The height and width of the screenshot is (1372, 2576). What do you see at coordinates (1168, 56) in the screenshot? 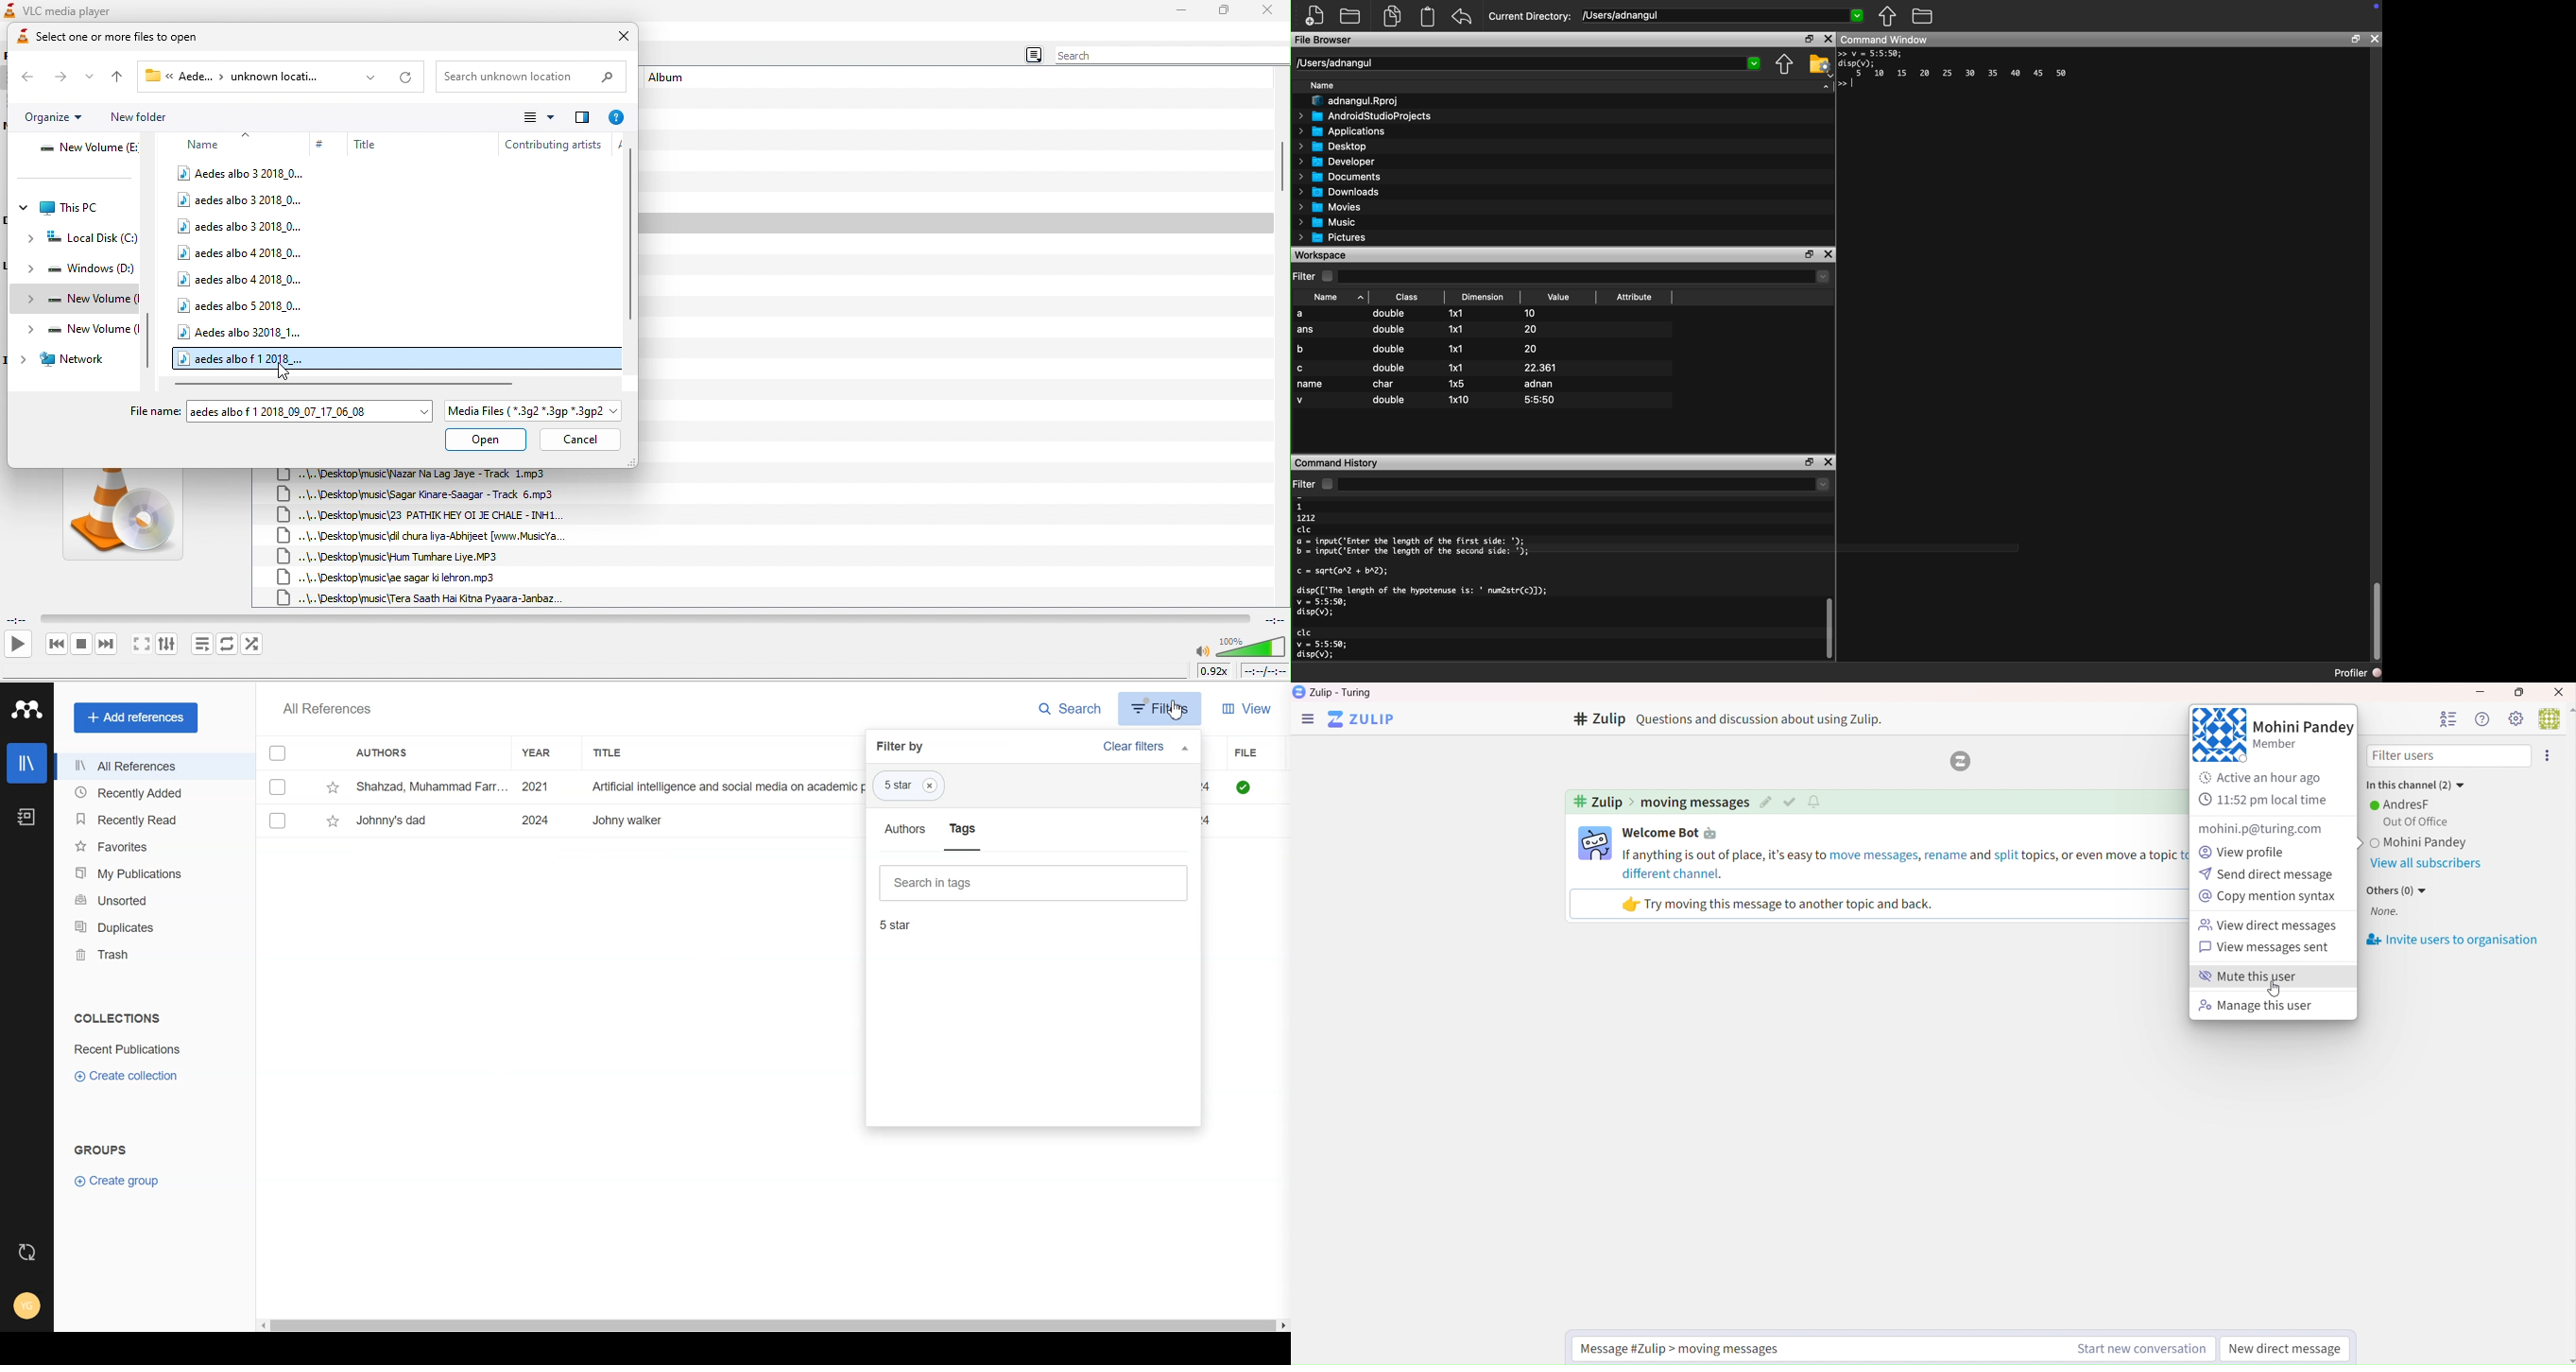
I see `search` at bounding box center [1168, 56].